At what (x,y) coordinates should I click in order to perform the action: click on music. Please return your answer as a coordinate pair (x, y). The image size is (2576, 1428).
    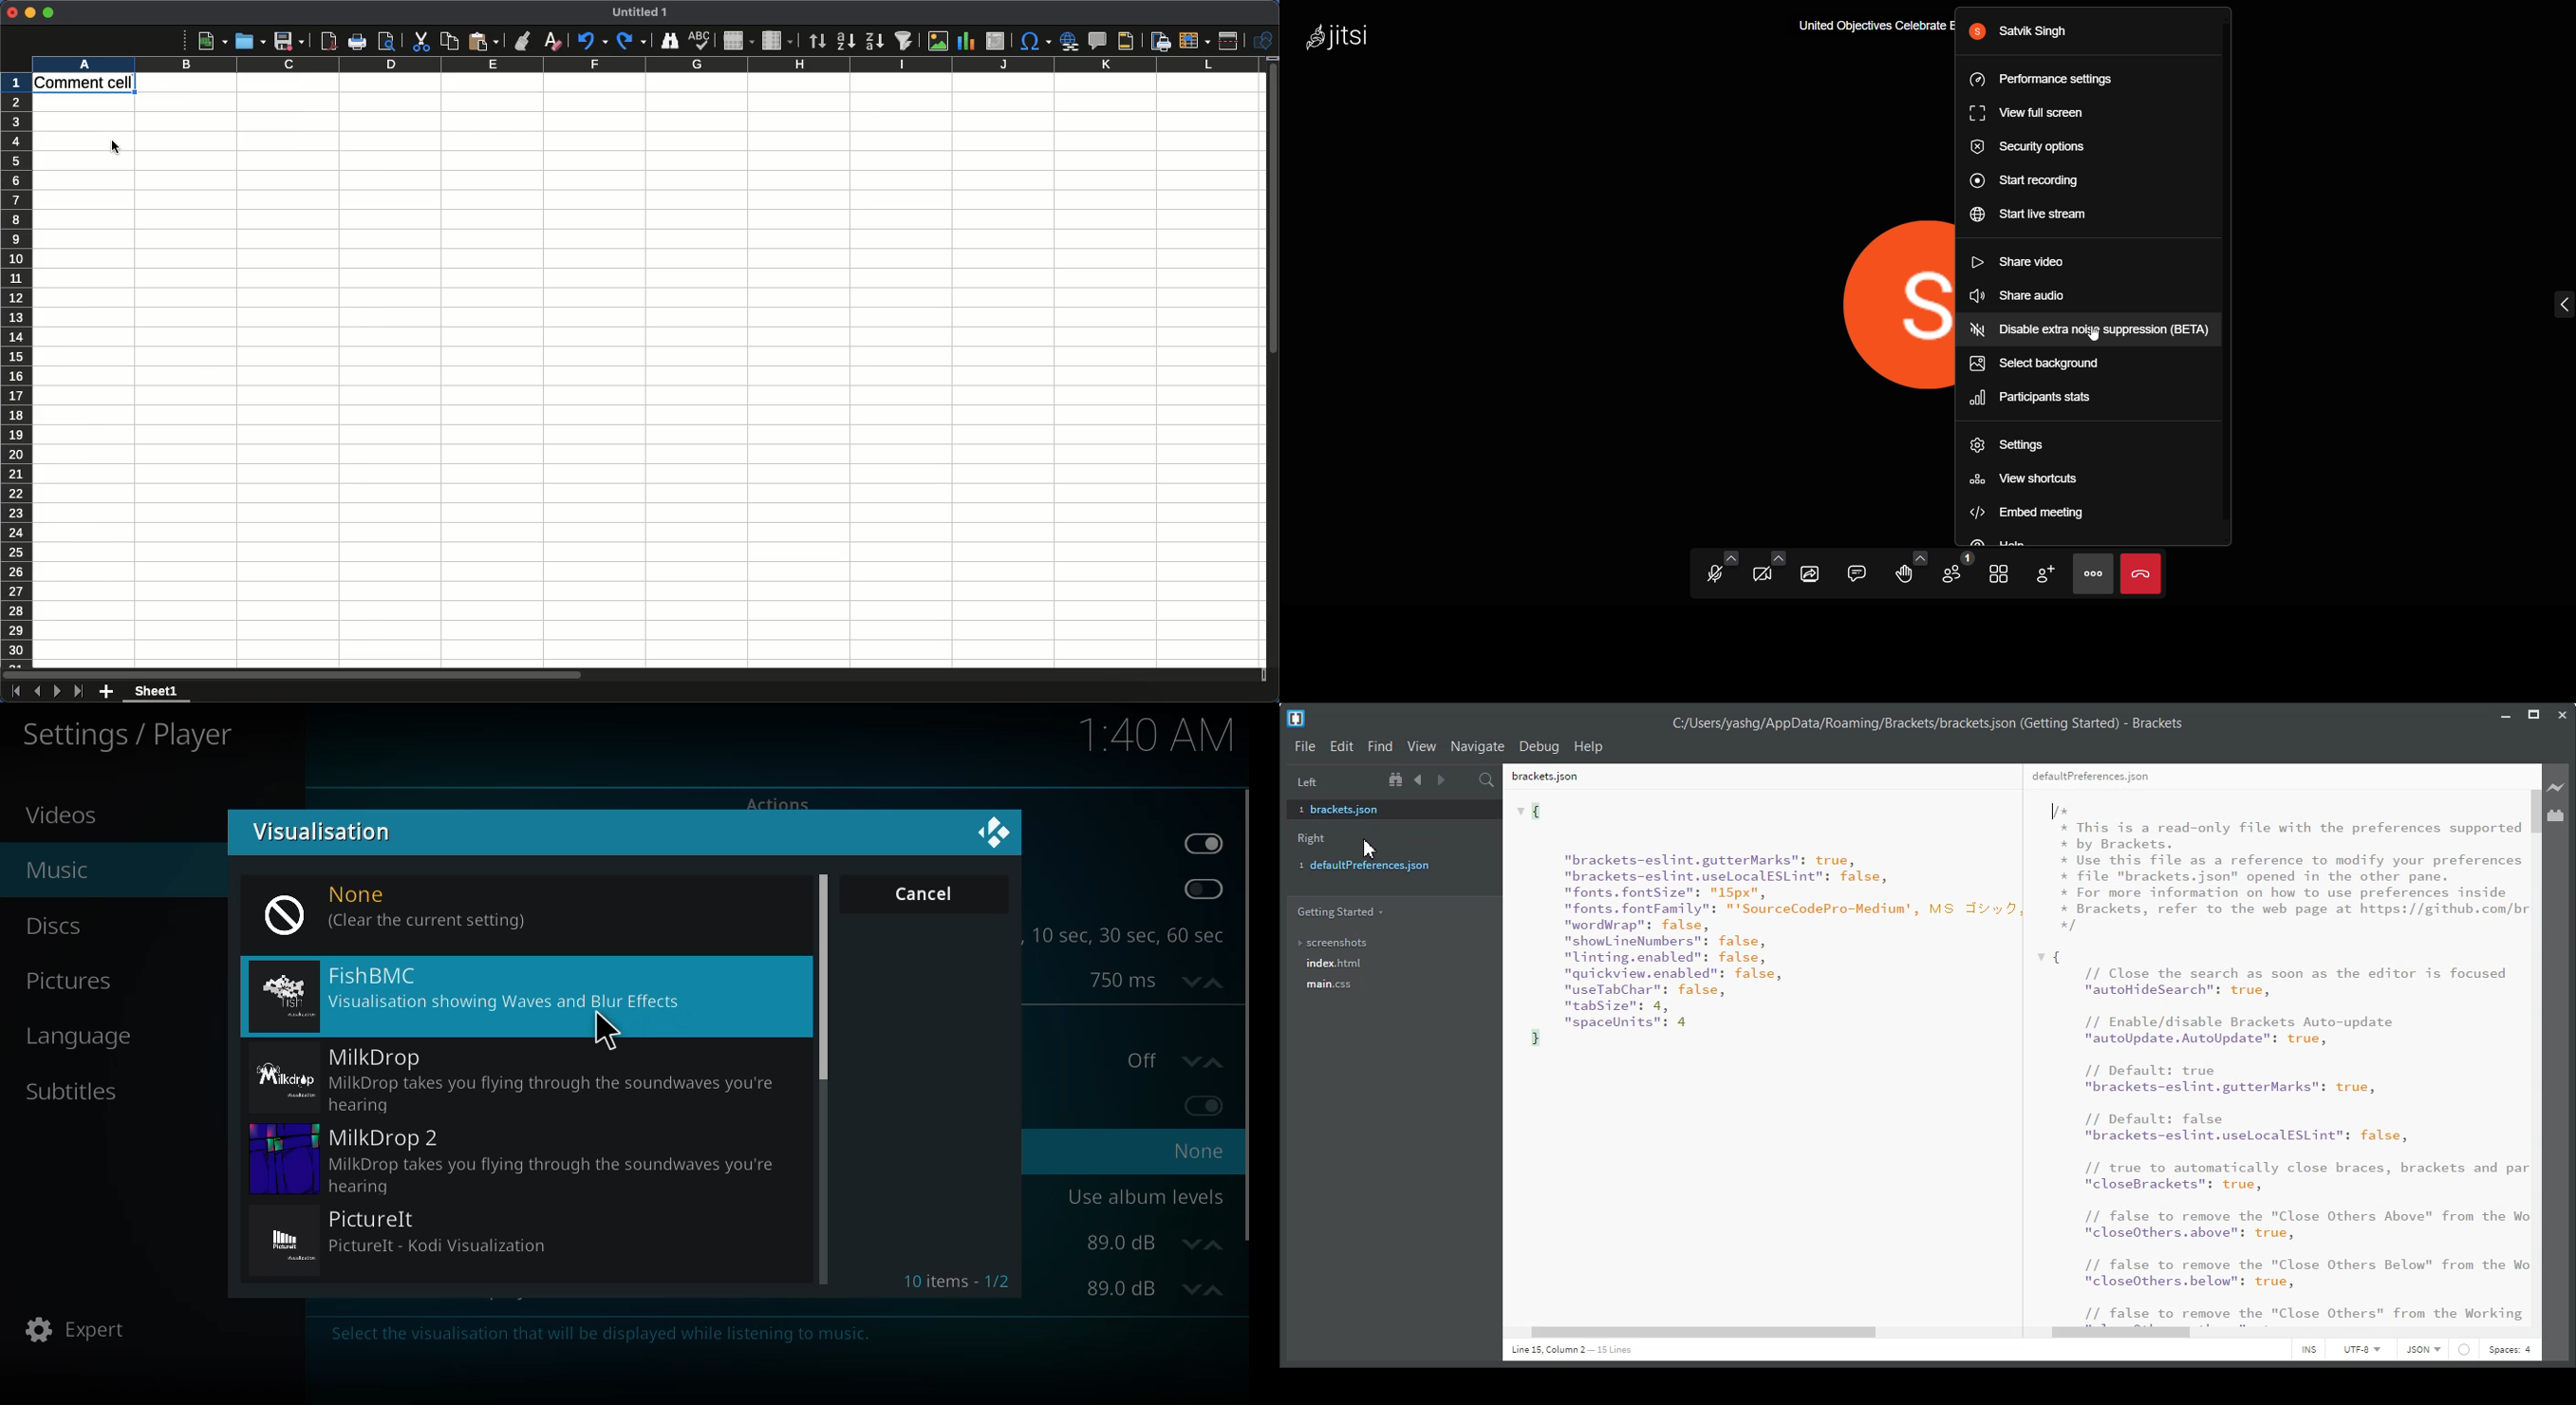
    Looking at the image, I should click on (56, 867).